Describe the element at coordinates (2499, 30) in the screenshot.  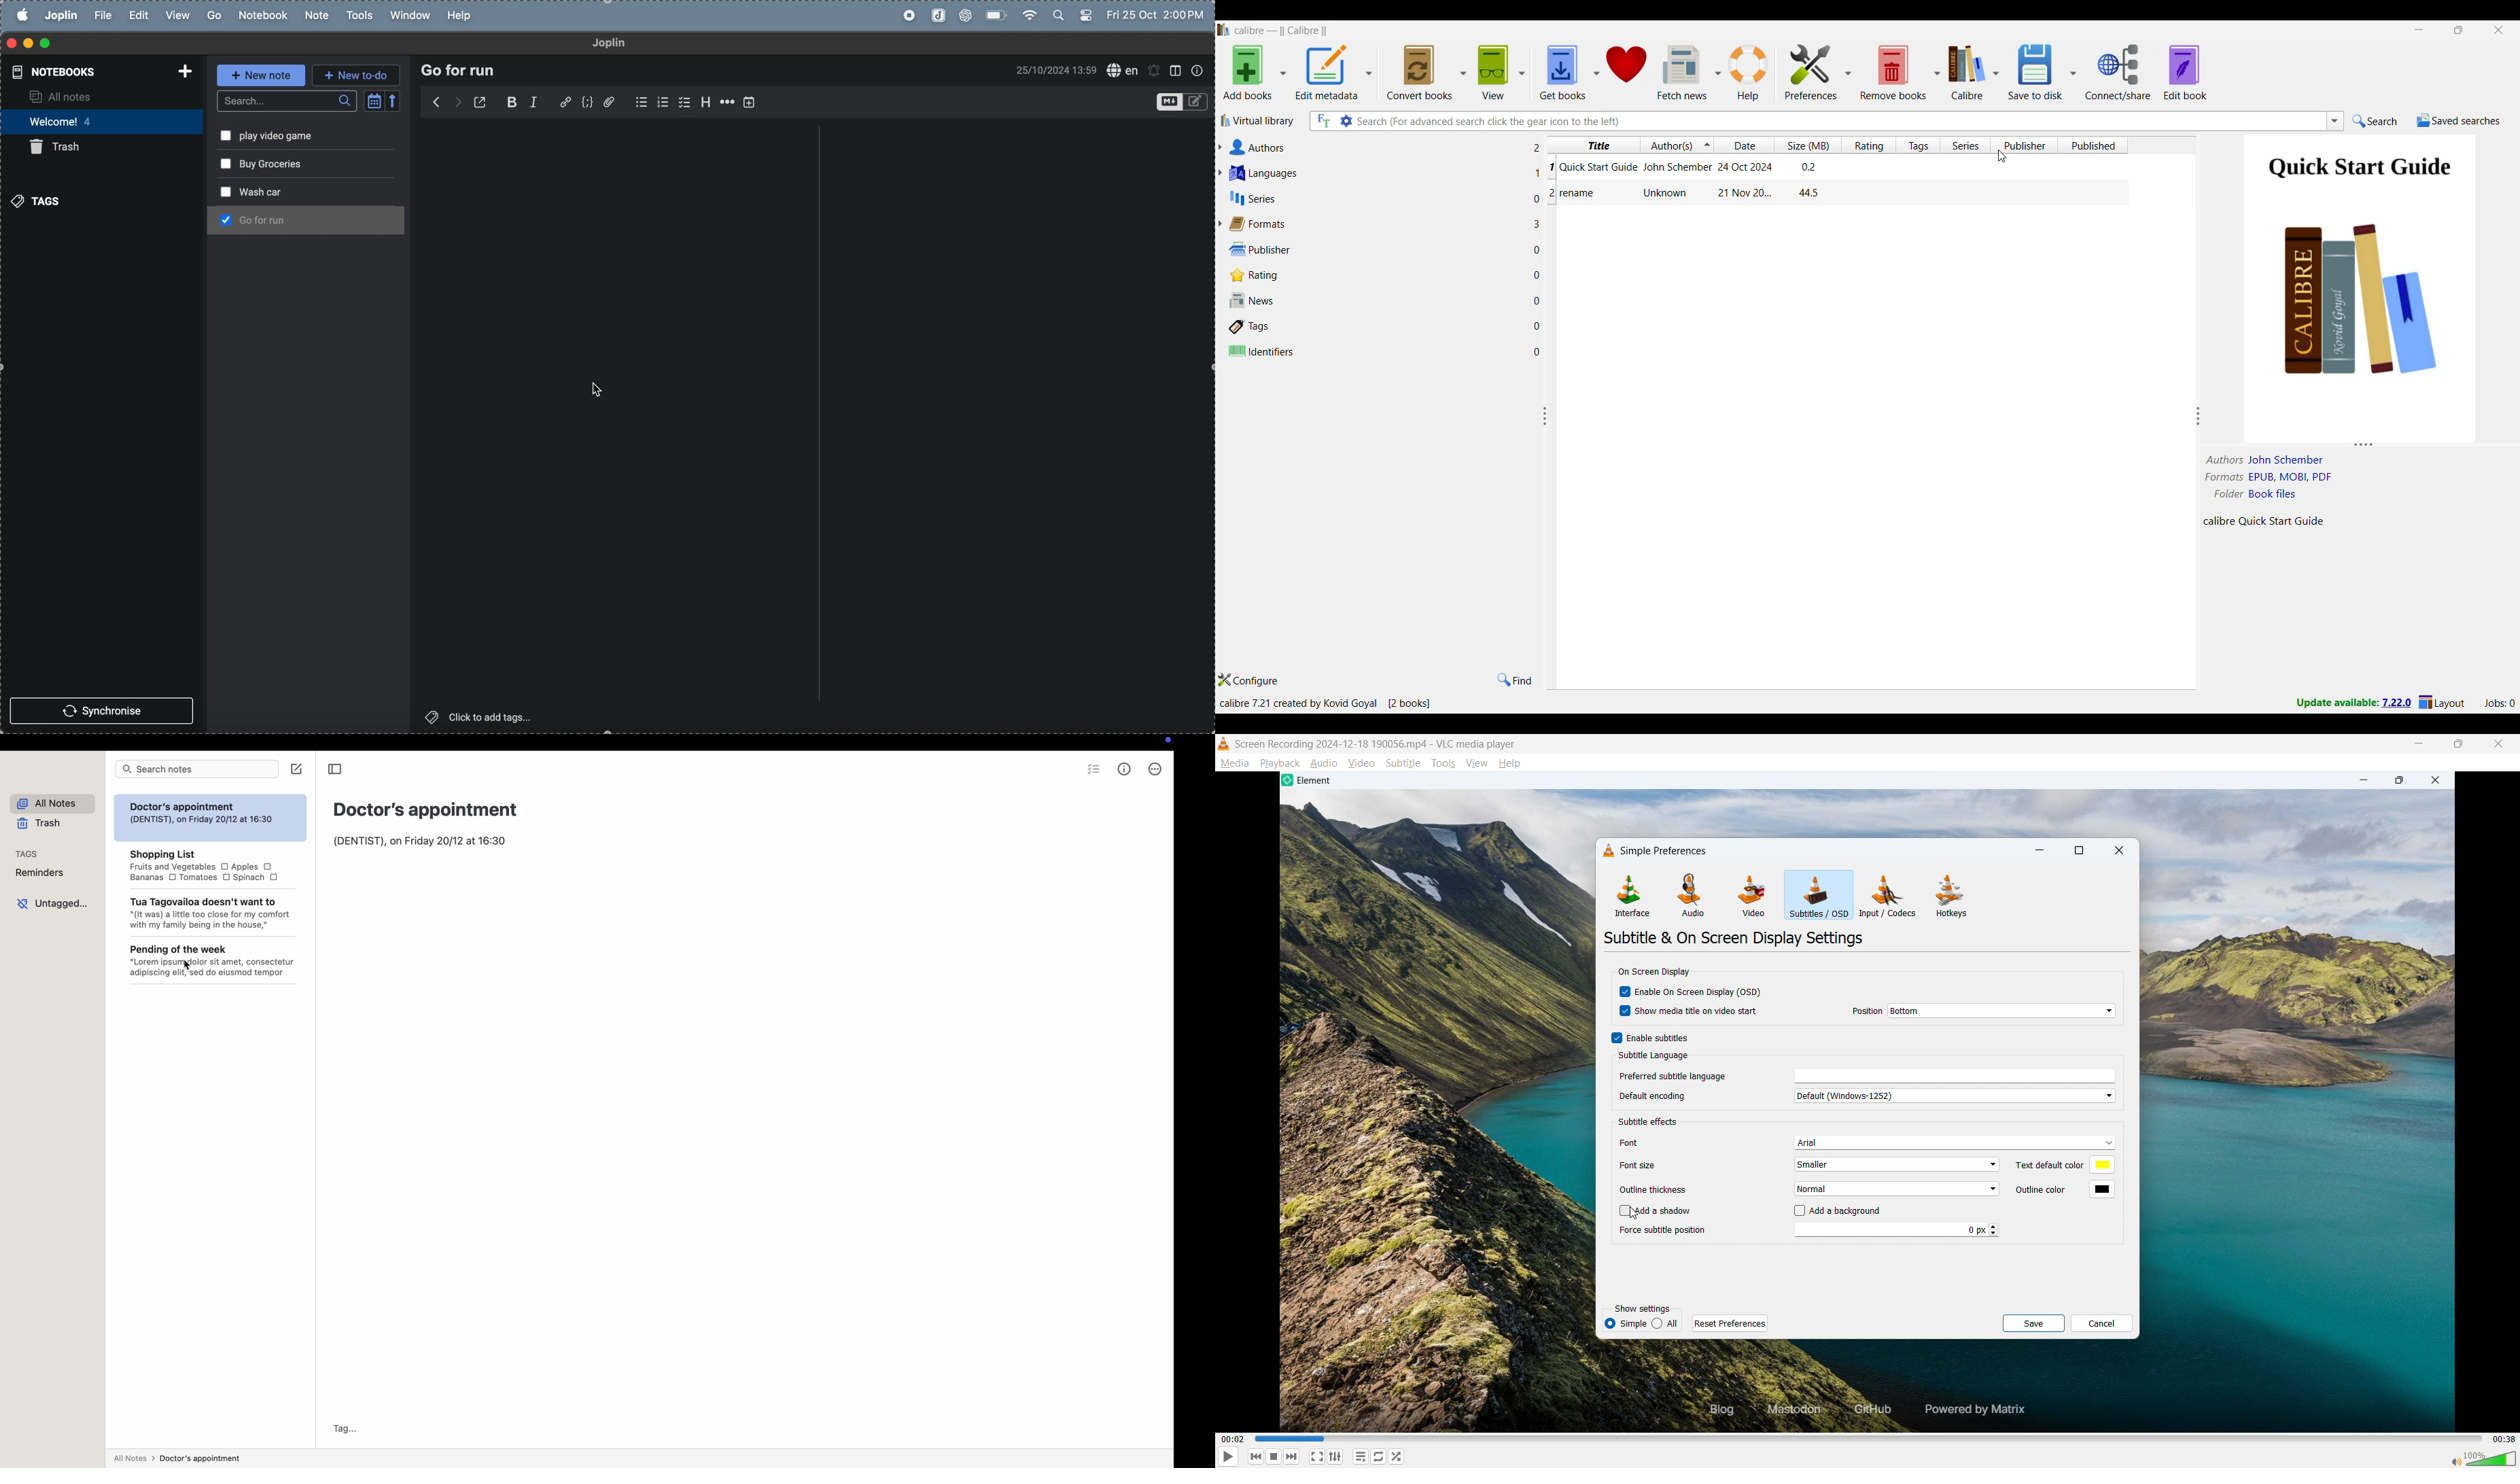
I see `Close interface` at that location.